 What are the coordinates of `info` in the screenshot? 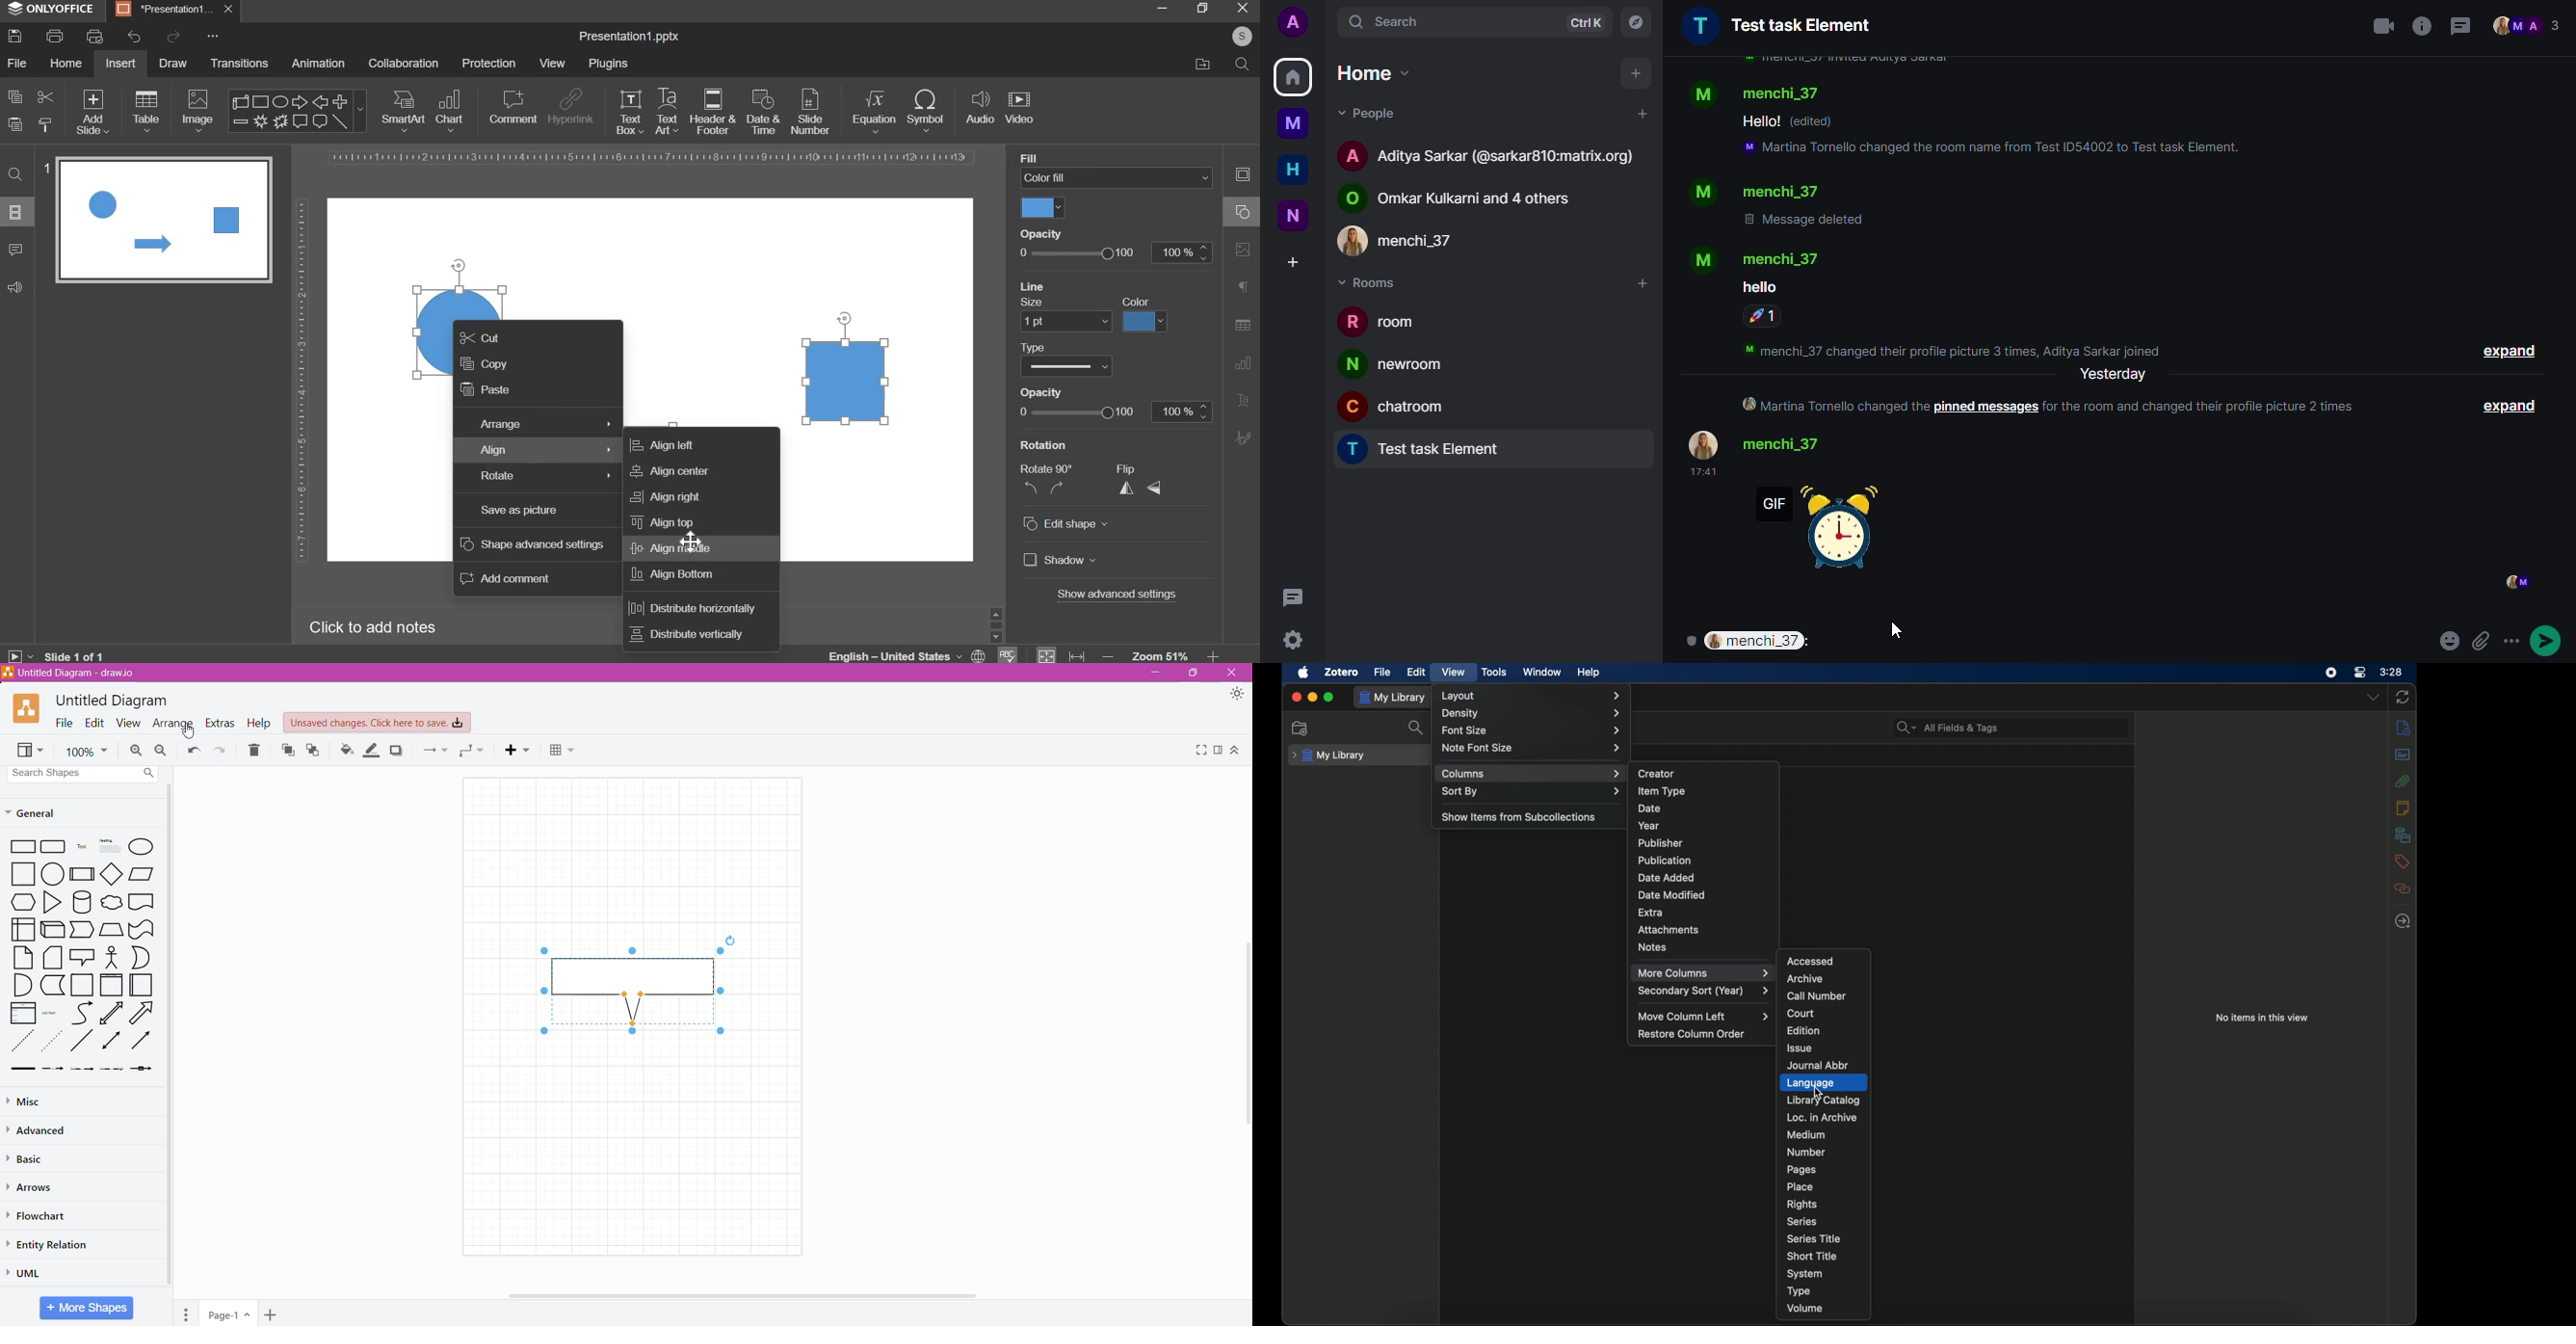 It's located at (1844, 60).